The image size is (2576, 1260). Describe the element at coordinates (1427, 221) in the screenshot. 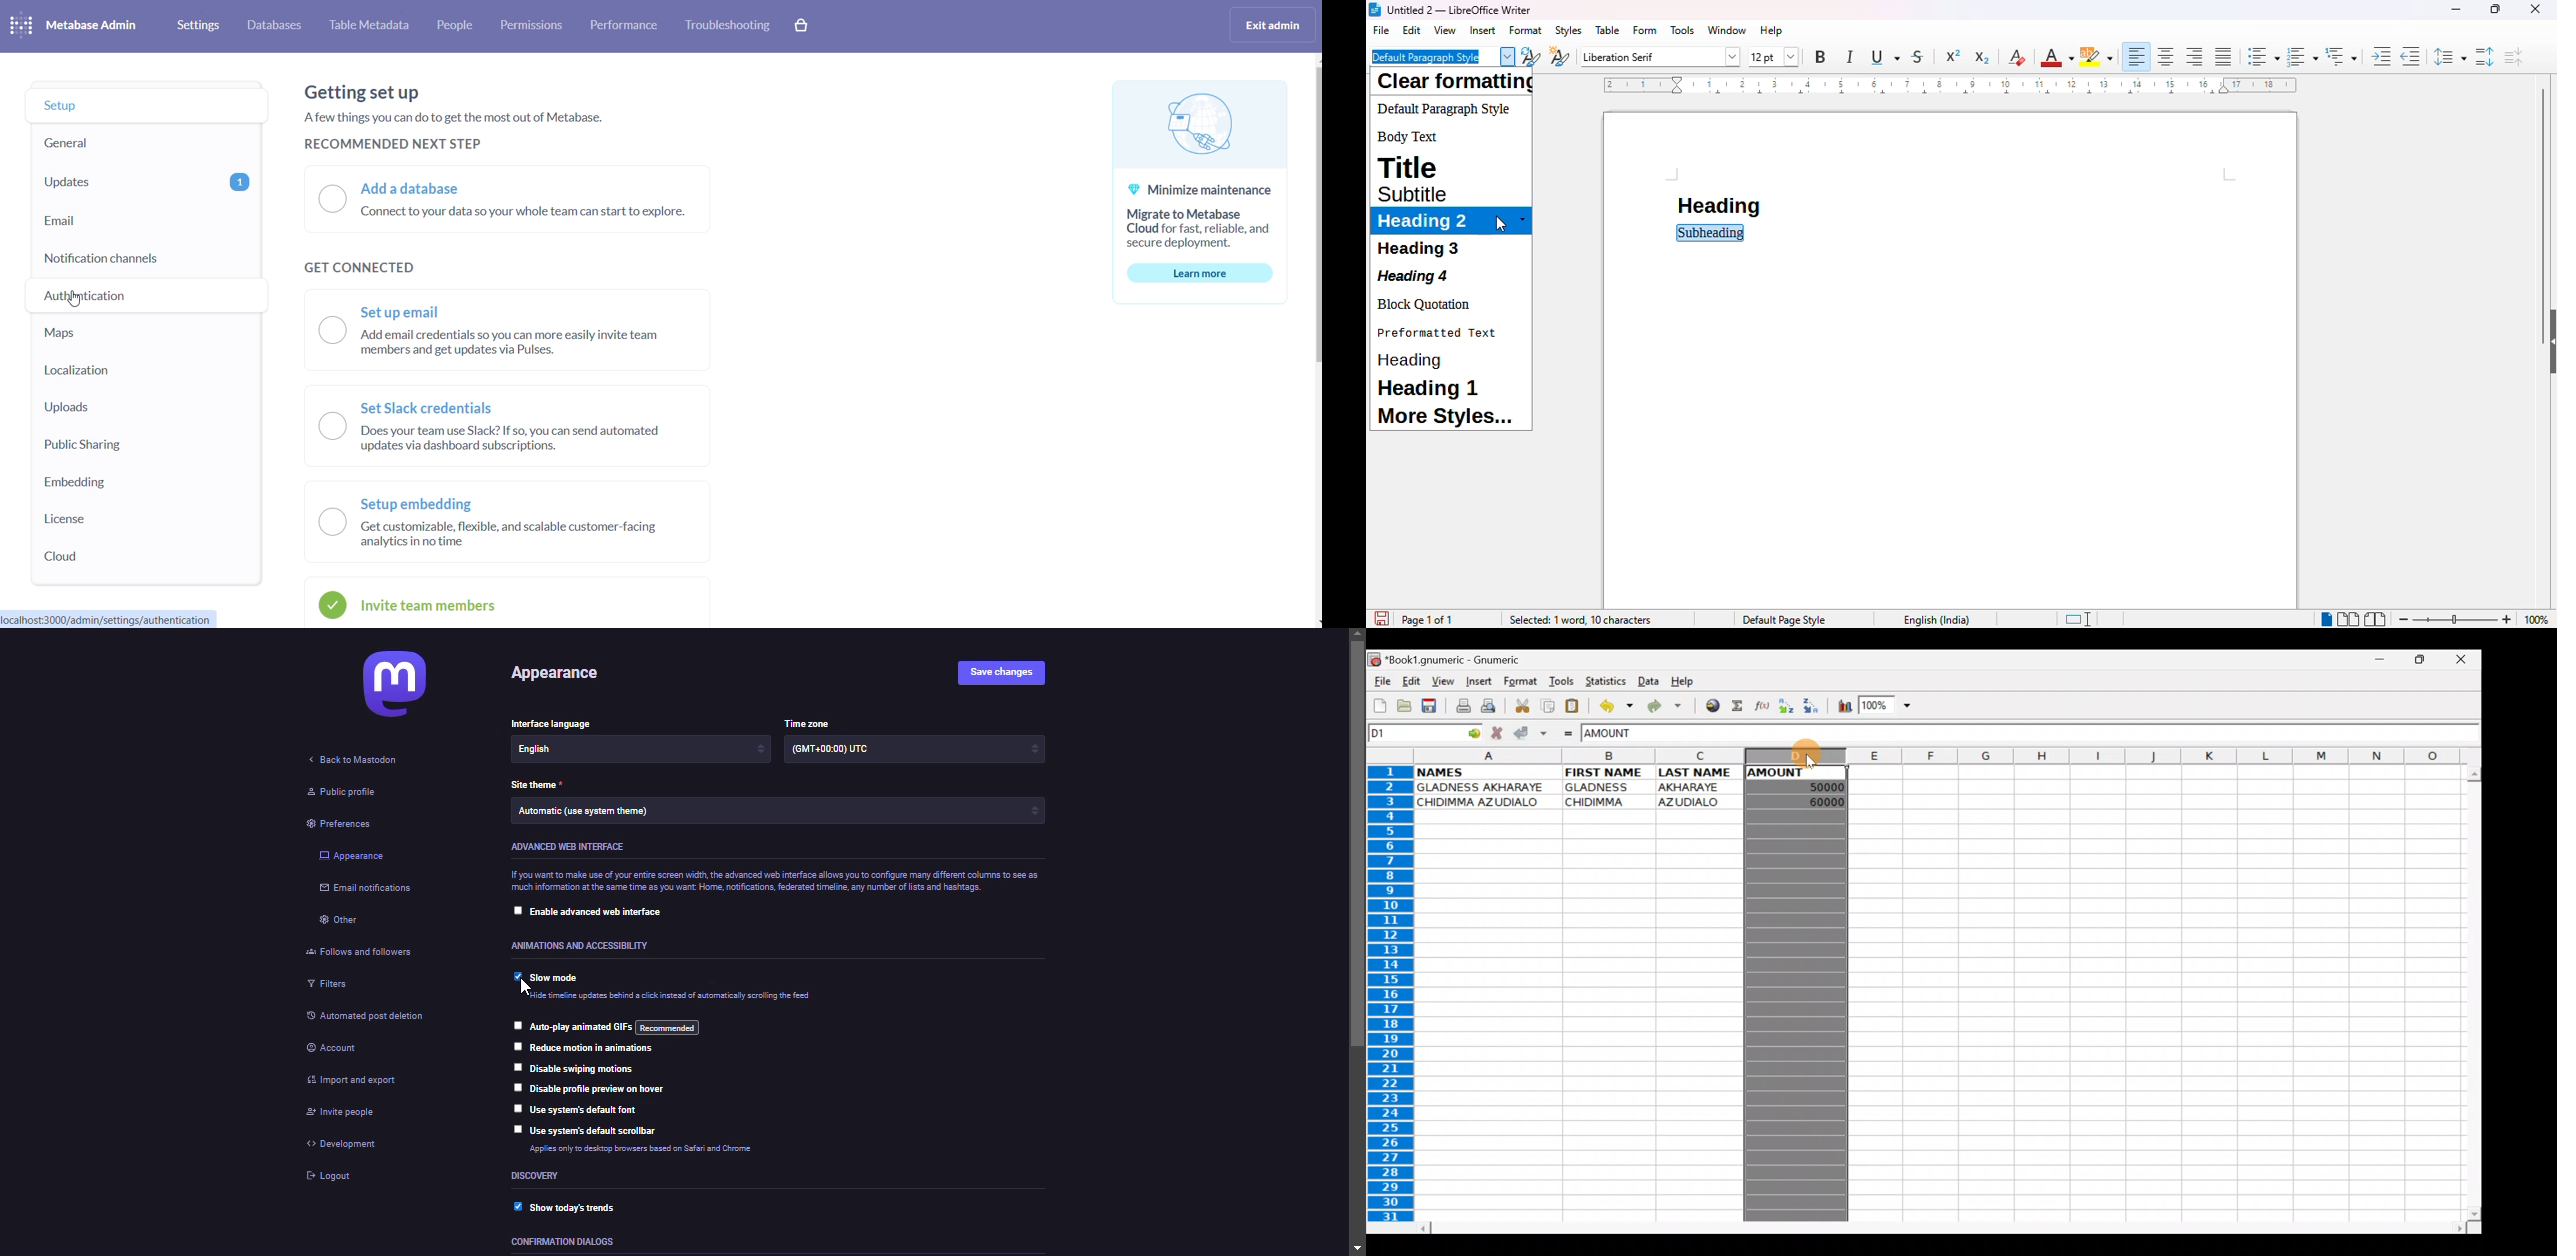

I see `heading 2` at that location.